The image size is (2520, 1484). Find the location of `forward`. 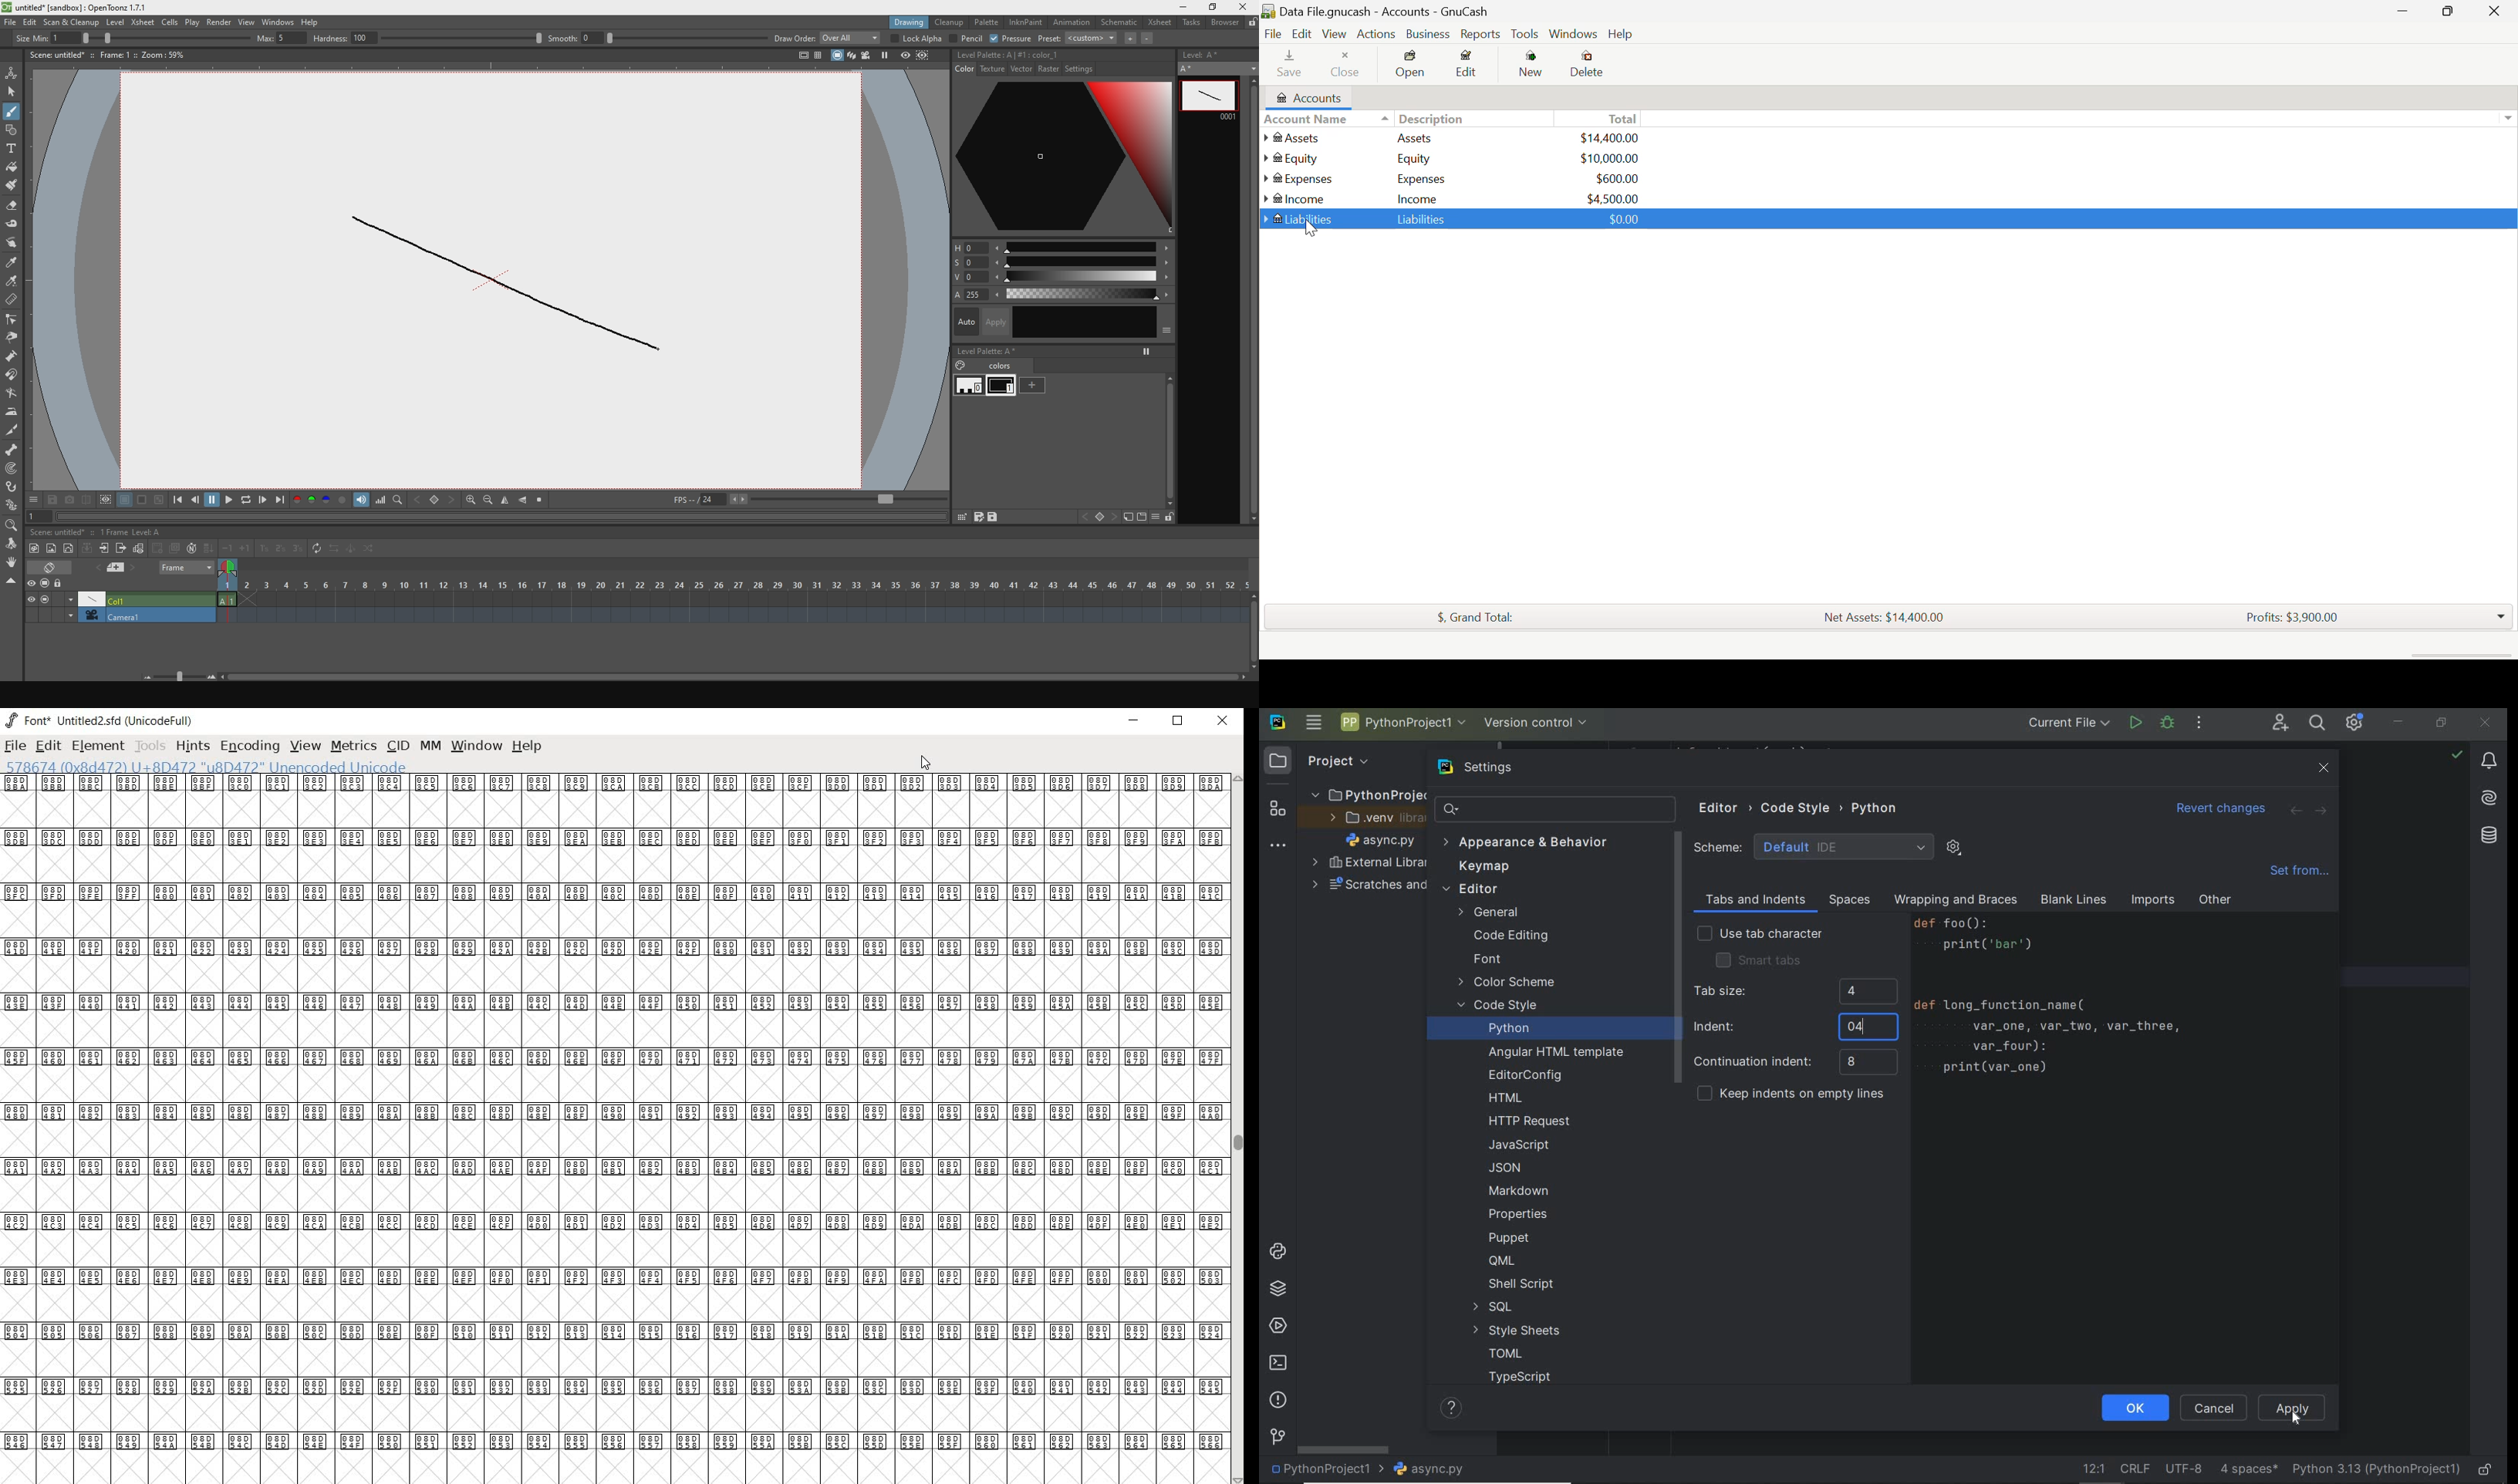

forward is located at coordinates (2319, 811).